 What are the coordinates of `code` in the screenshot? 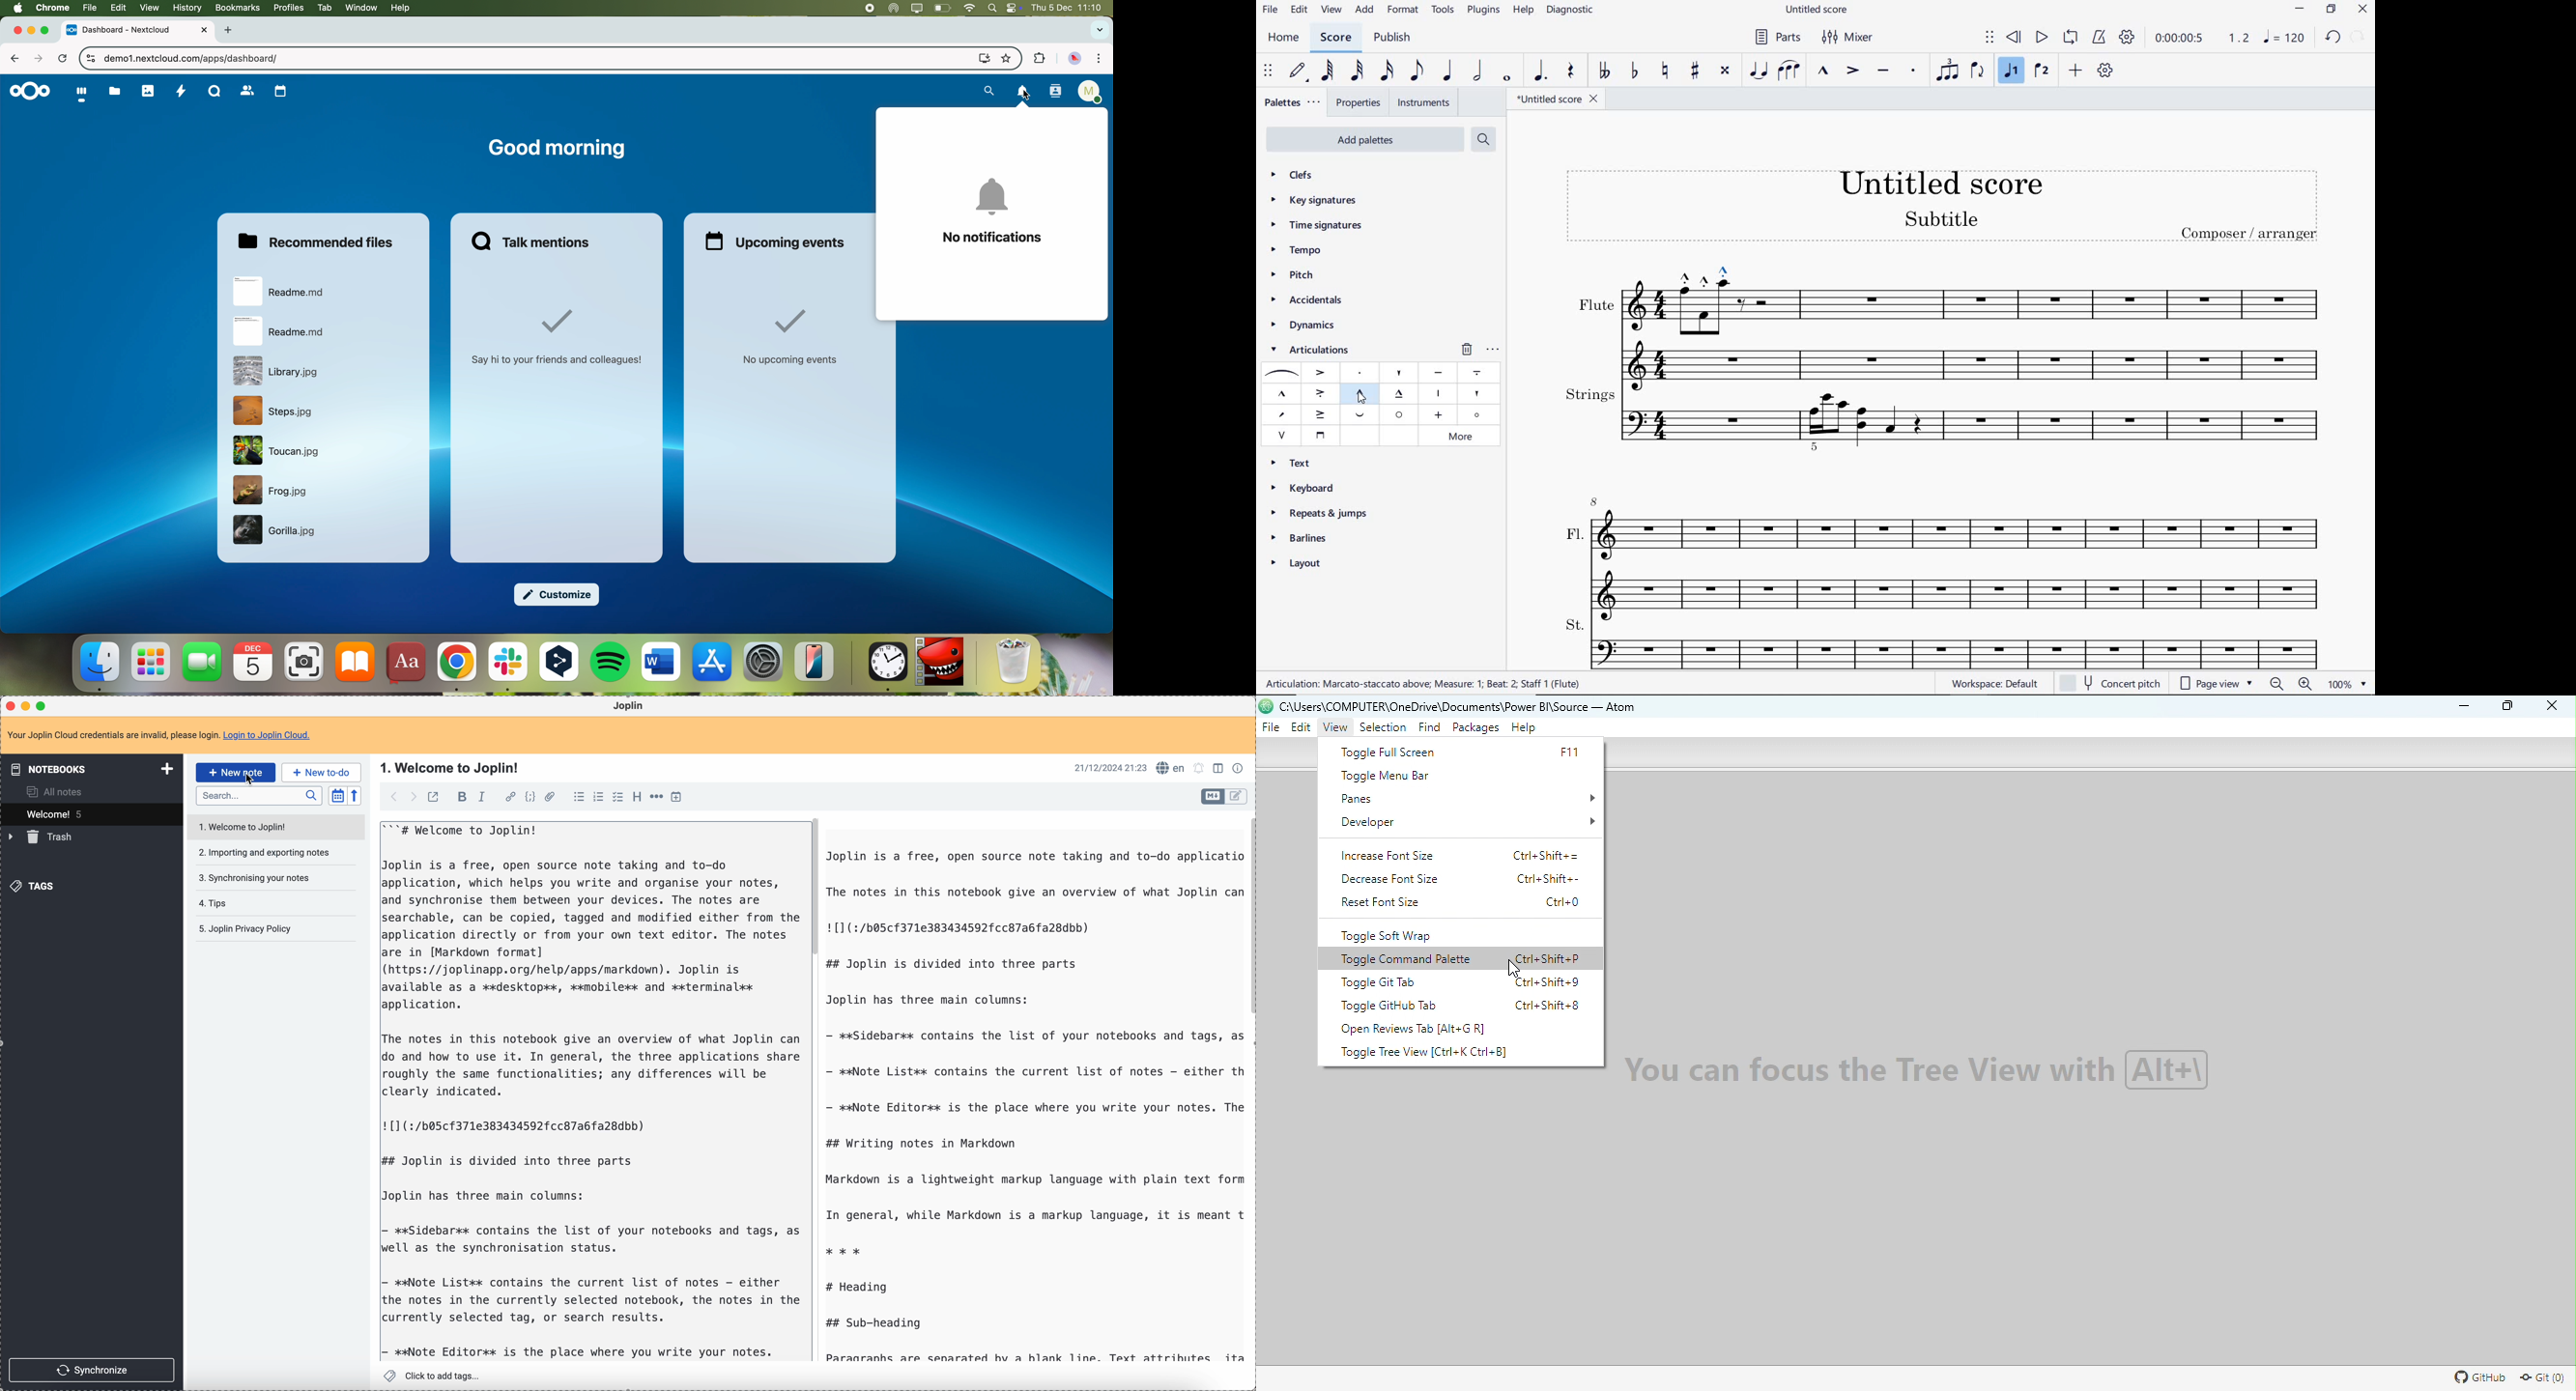 It's located at (530, 797).